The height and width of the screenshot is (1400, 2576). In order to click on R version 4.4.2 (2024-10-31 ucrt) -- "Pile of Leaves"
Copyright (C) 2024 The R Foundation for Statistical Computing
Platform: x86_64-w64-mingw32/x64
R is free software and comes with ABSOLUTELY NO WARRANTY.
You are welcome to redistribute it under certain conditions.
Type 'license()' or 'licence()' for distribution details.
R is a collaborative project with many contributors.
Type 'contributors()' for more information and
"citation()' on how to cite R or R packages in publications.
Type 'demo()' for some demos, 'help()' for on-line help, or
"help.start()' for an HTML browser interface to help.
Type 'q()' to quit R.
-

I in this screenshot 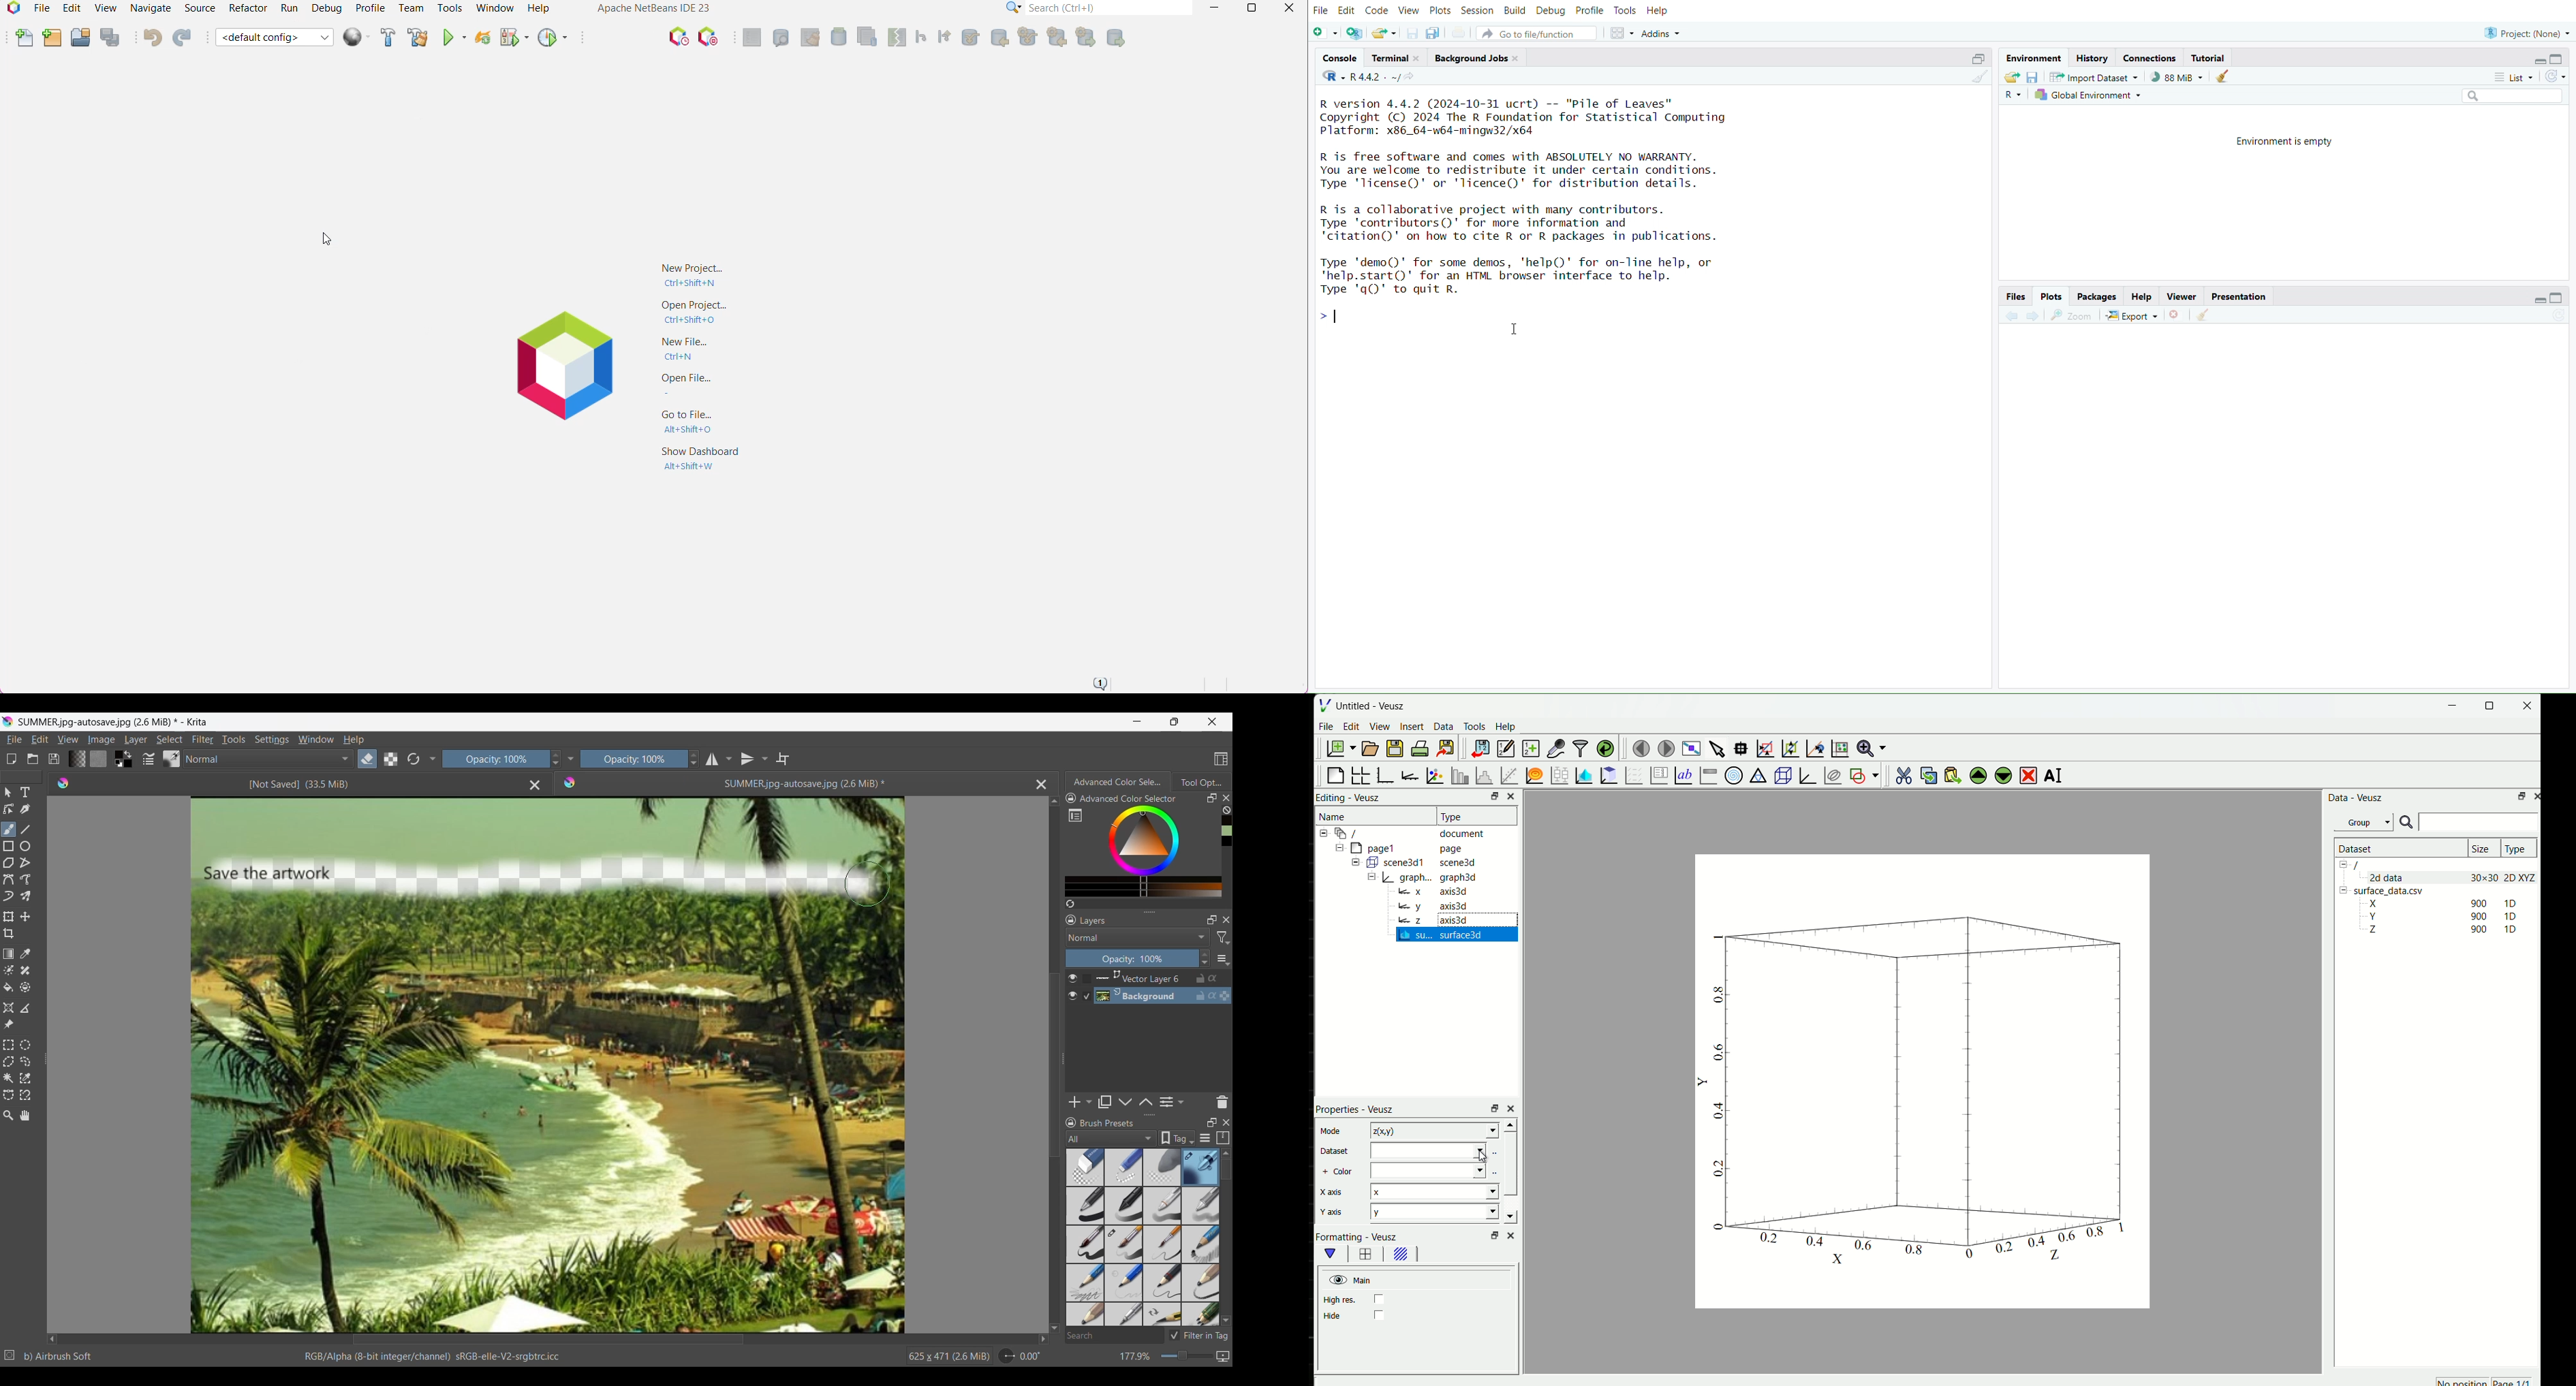, I will do `click(1535, 216)`.